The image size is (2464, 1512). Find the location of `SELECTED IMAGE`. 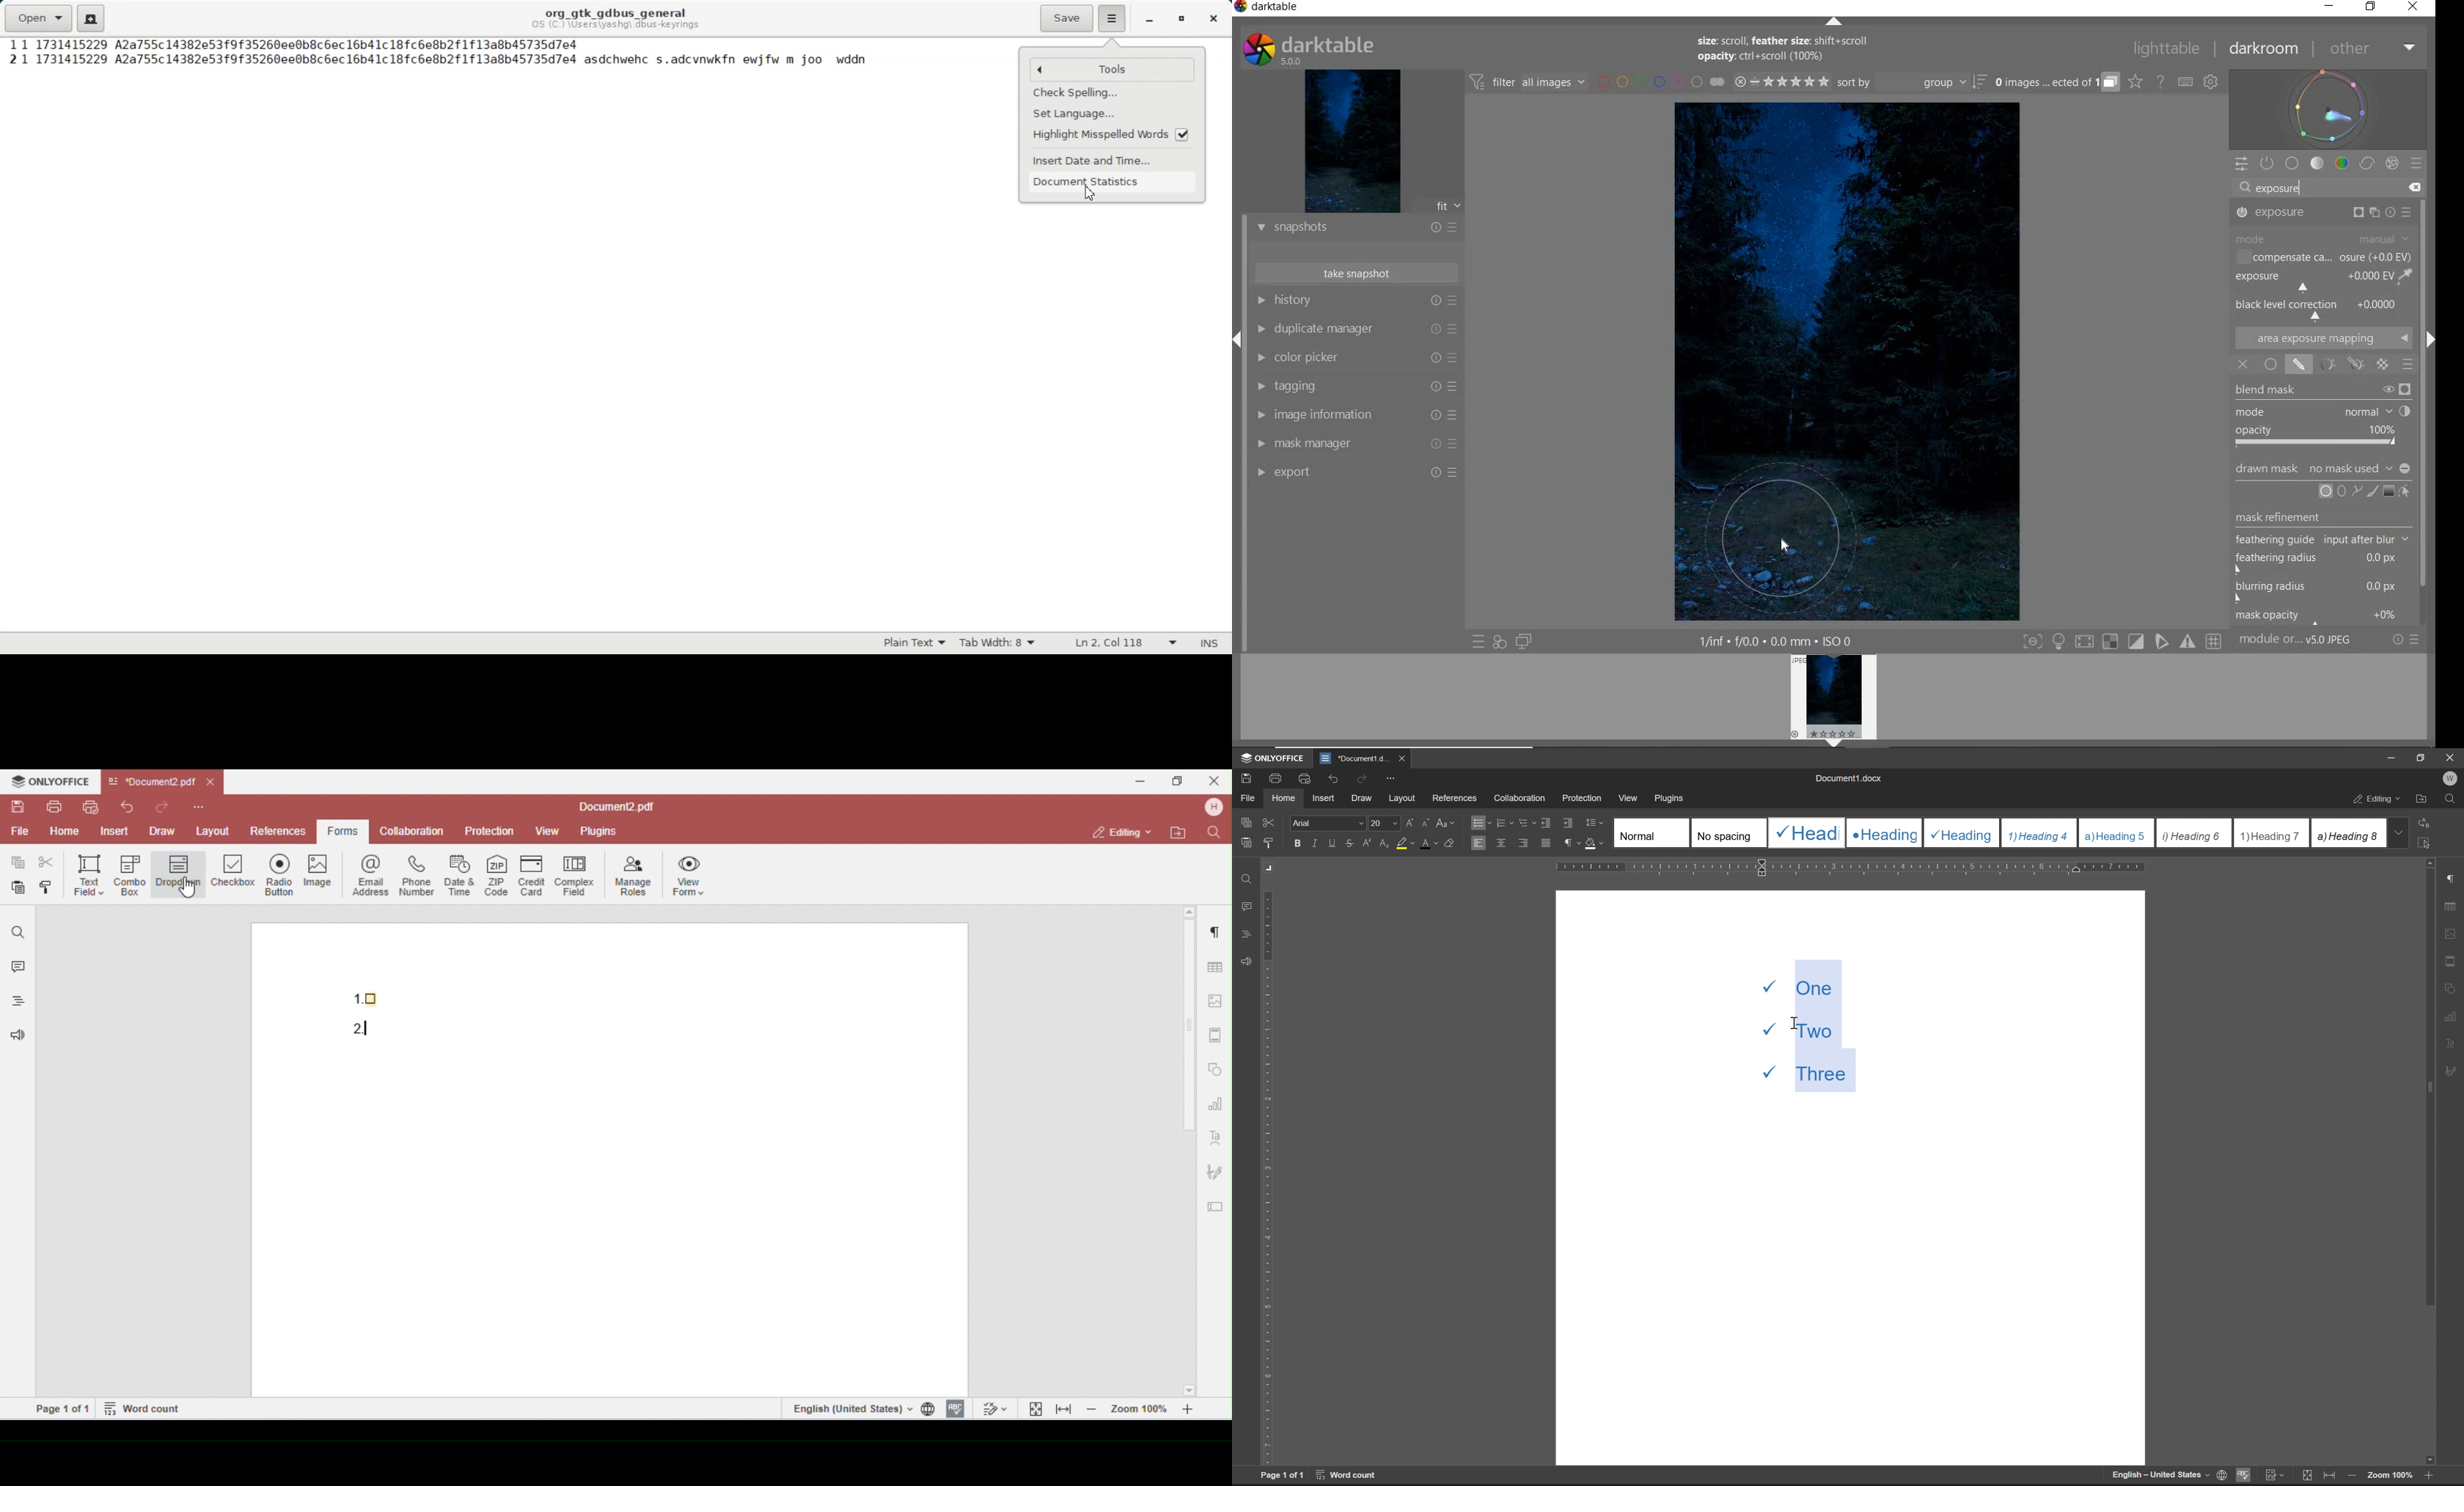

SELECTED IMAGE is located at coordinates (1845, 362).